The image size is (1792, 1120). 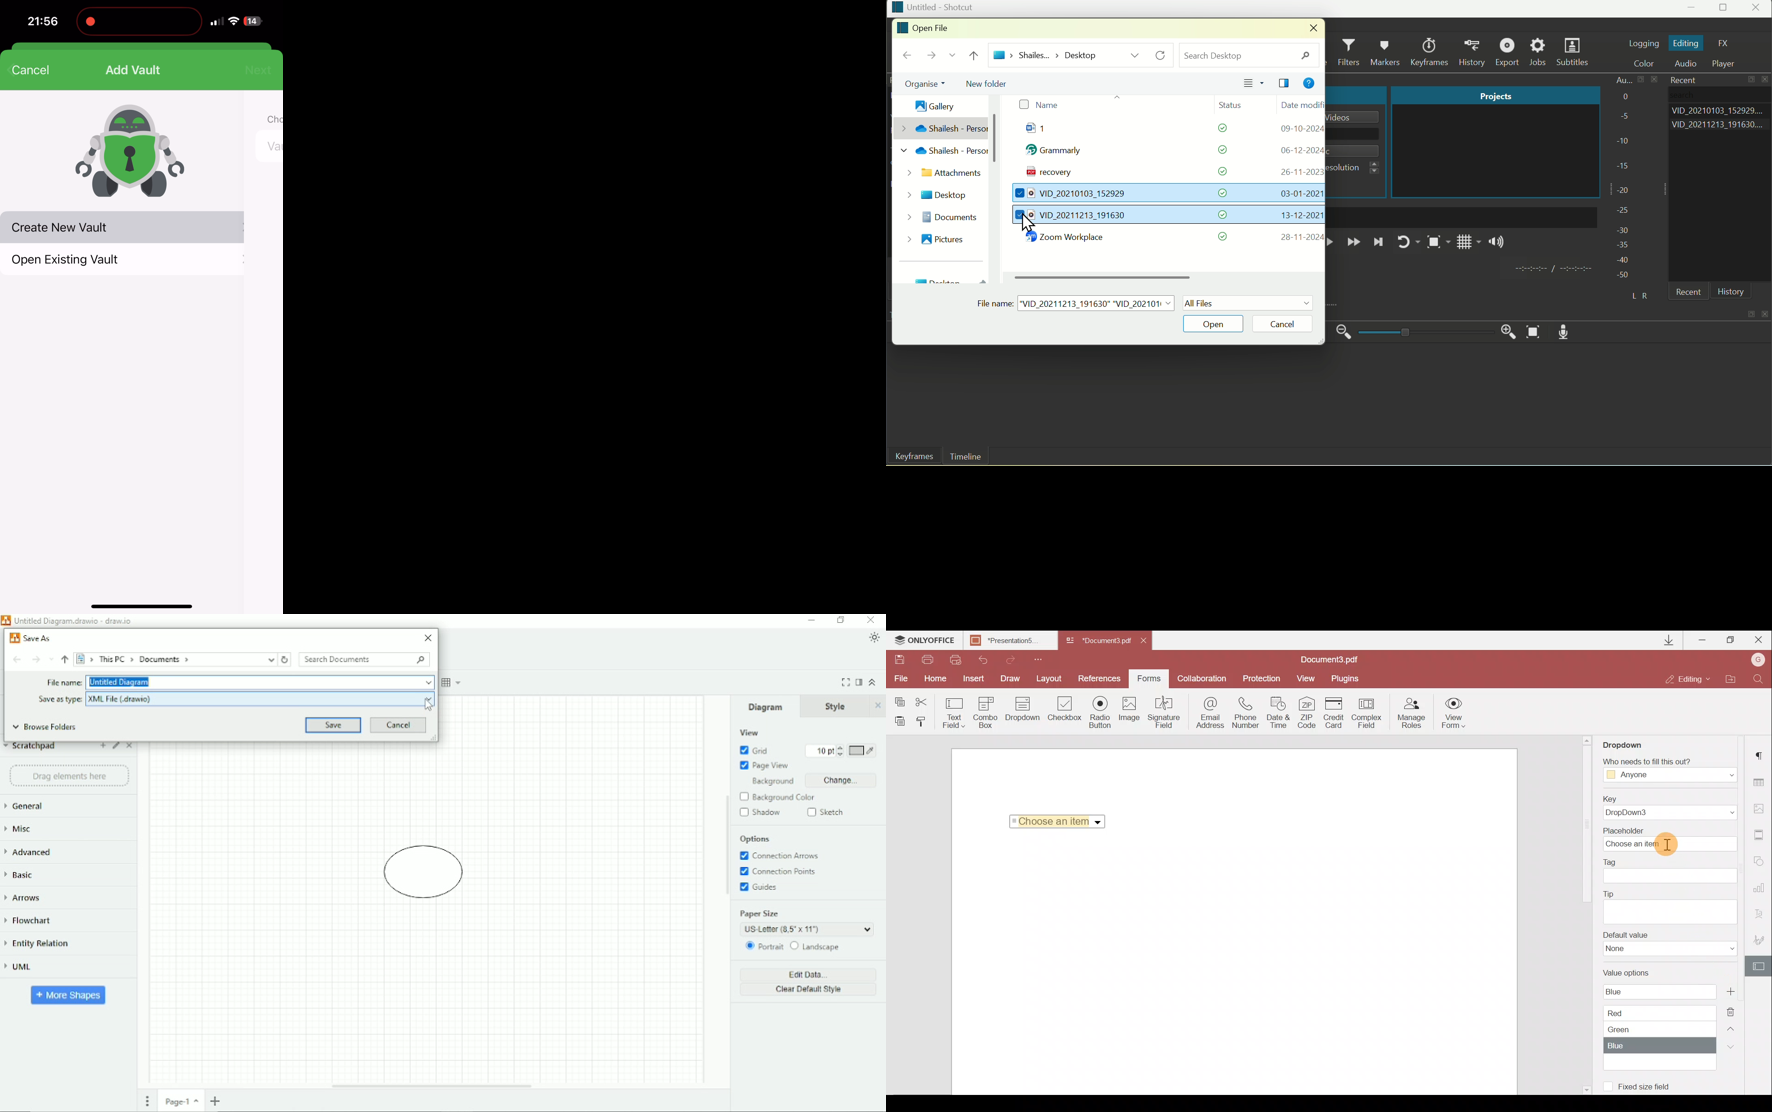 I want to click on Grid color, so click(x=862, y=750).